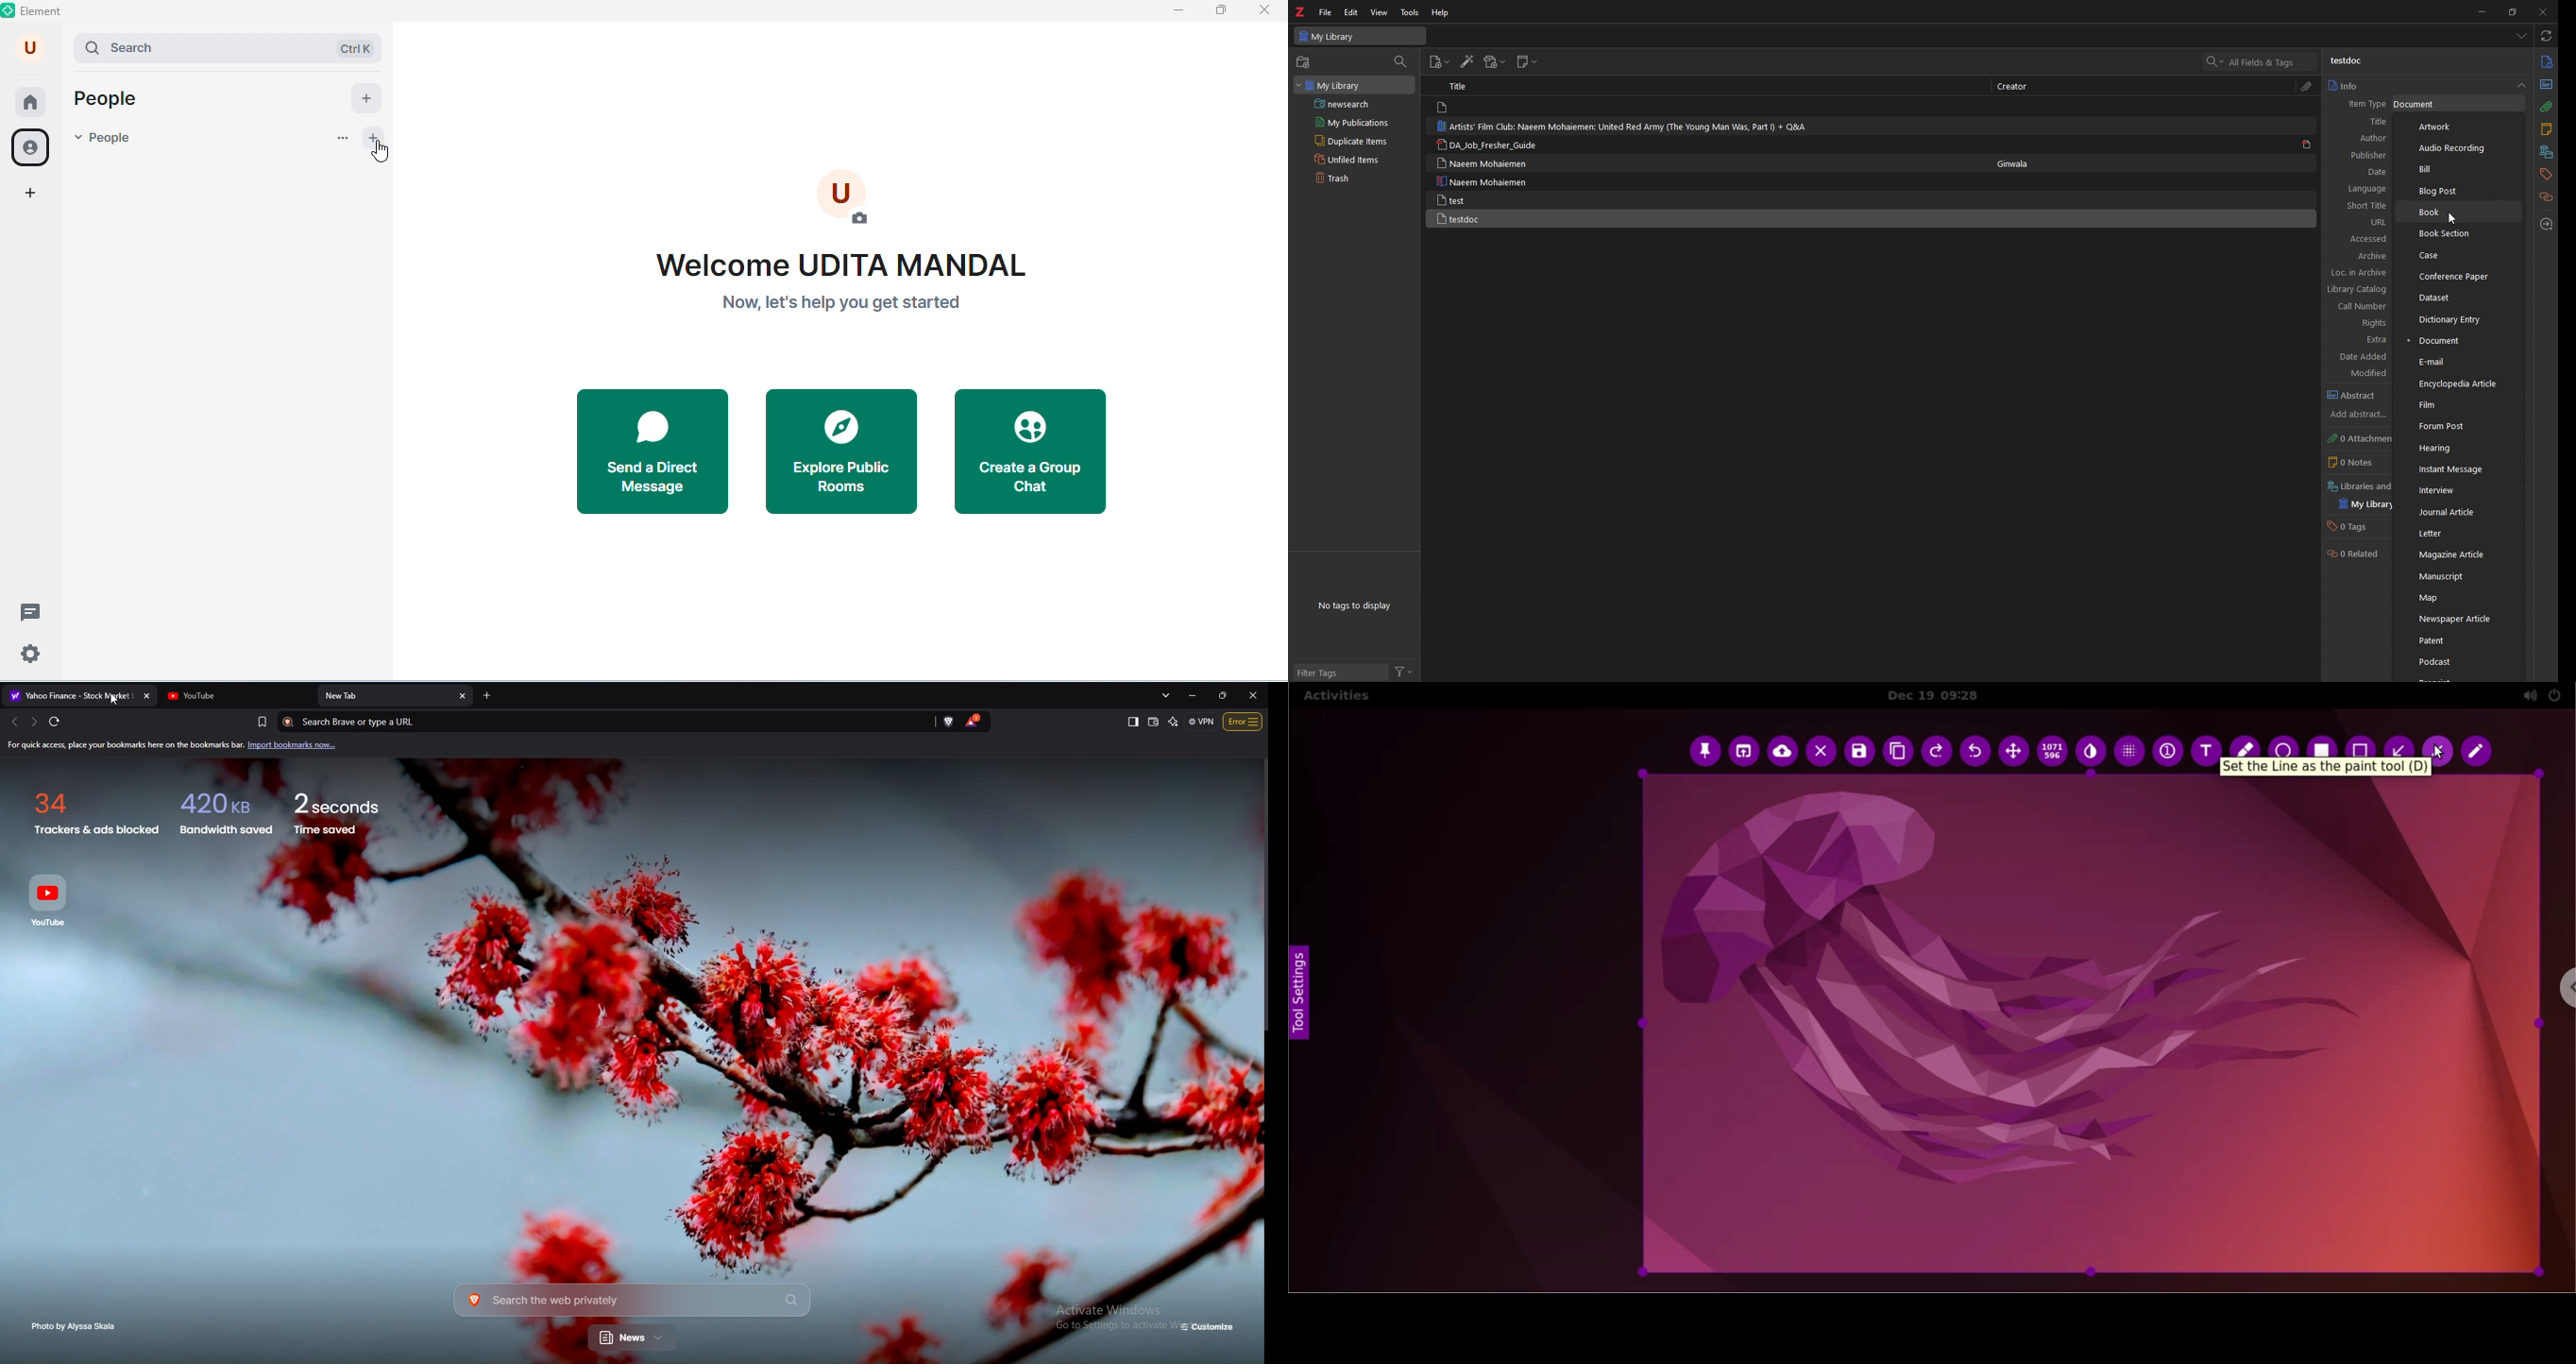 The height and width of the screenshot is (1372, 2576). Describe the element at coordinates (13, 722) in the screenshot. I see `back` at that location.